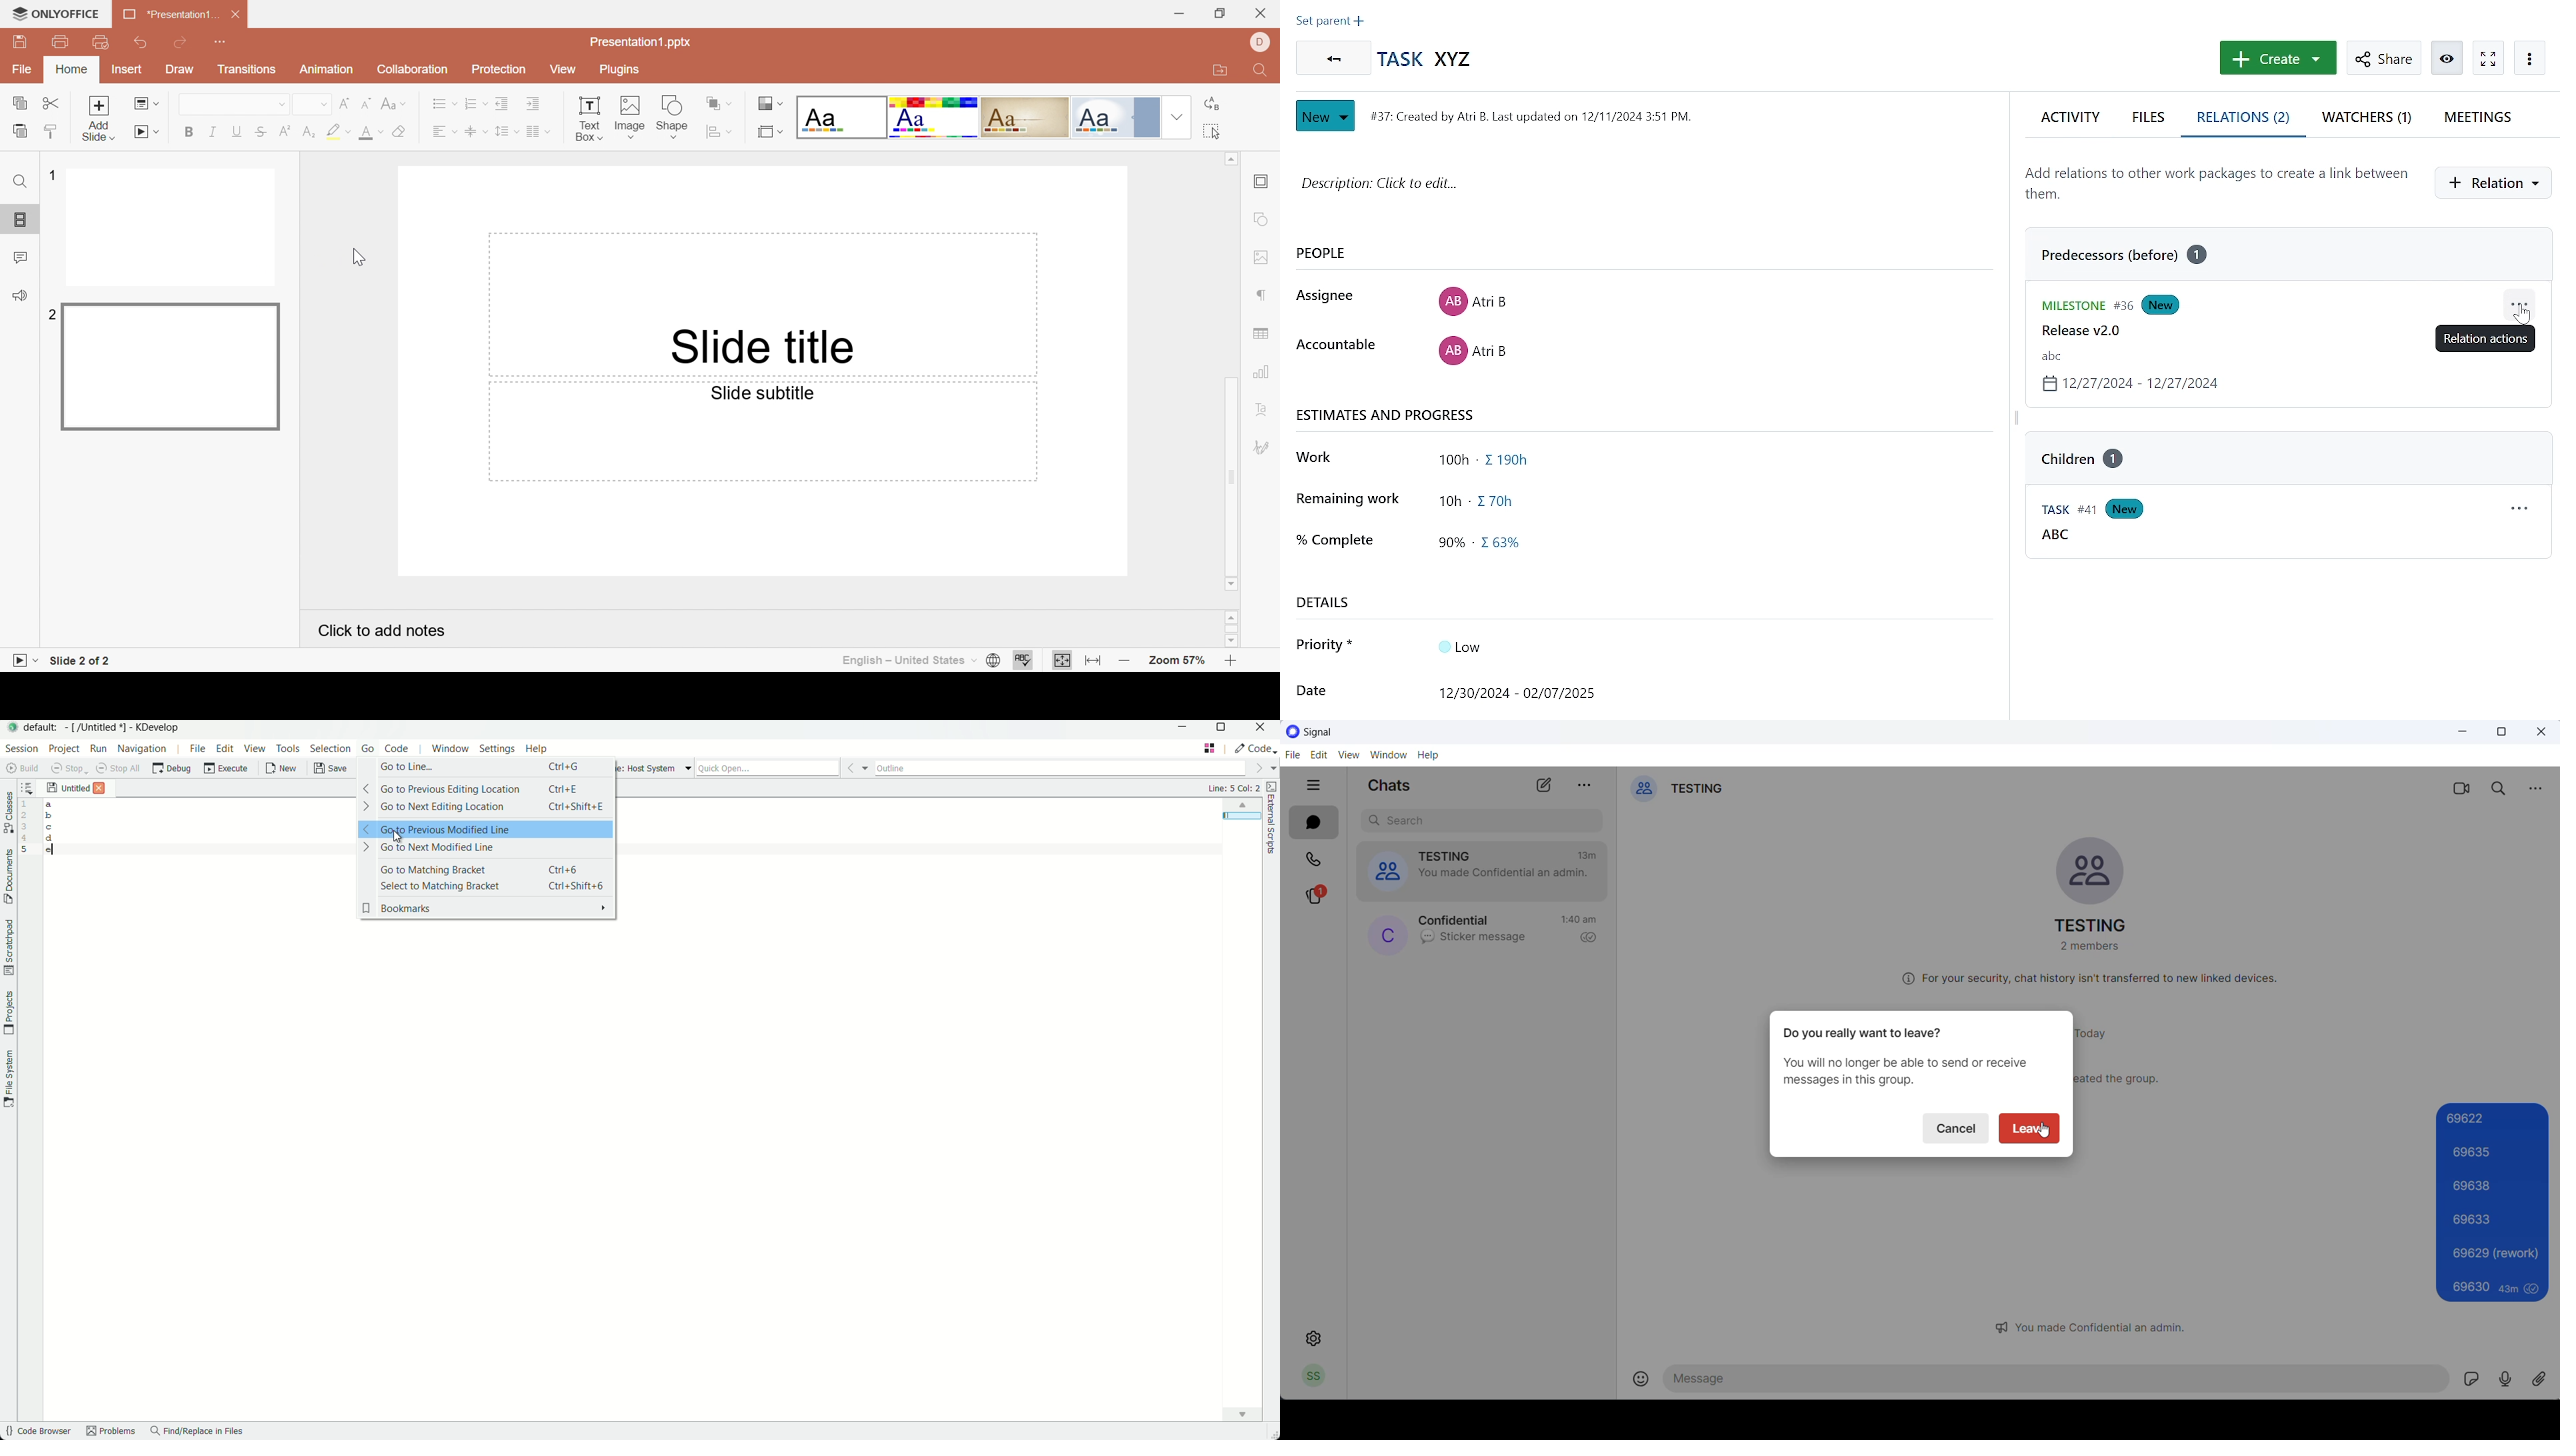 The height and width of the screenshot is (1456, 2576). I want to click on file, so click(195, 749).